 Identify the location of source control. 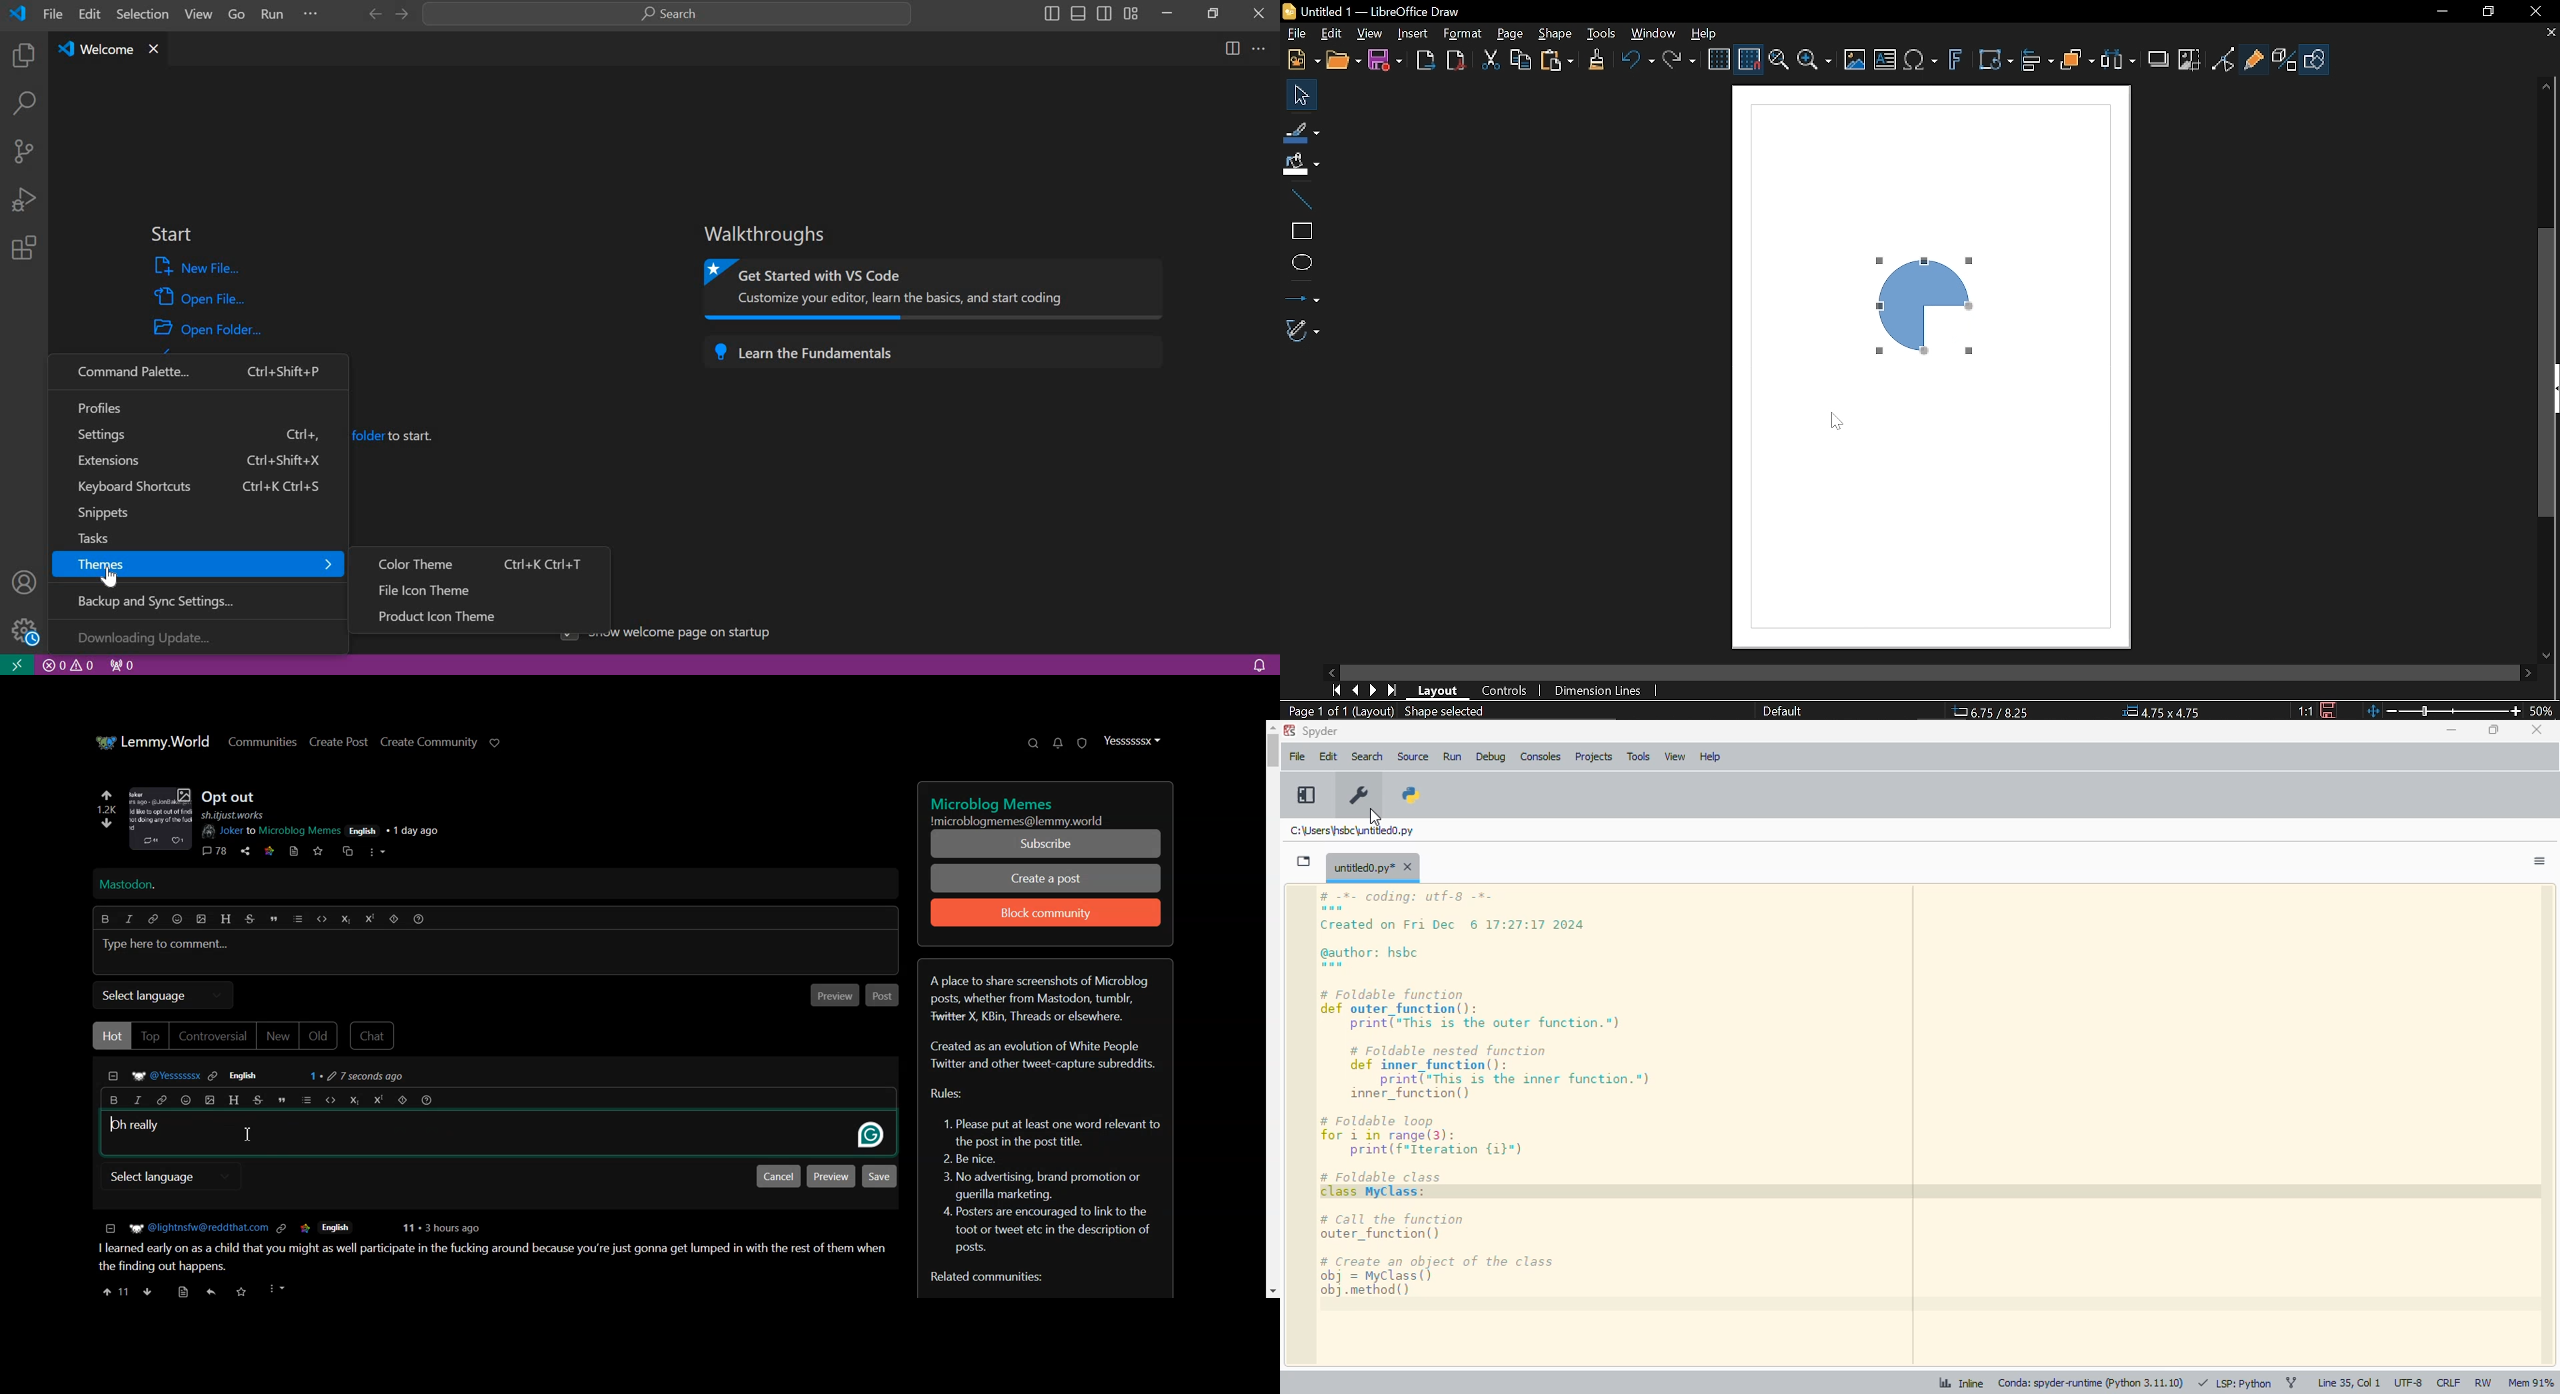
(23, 150).